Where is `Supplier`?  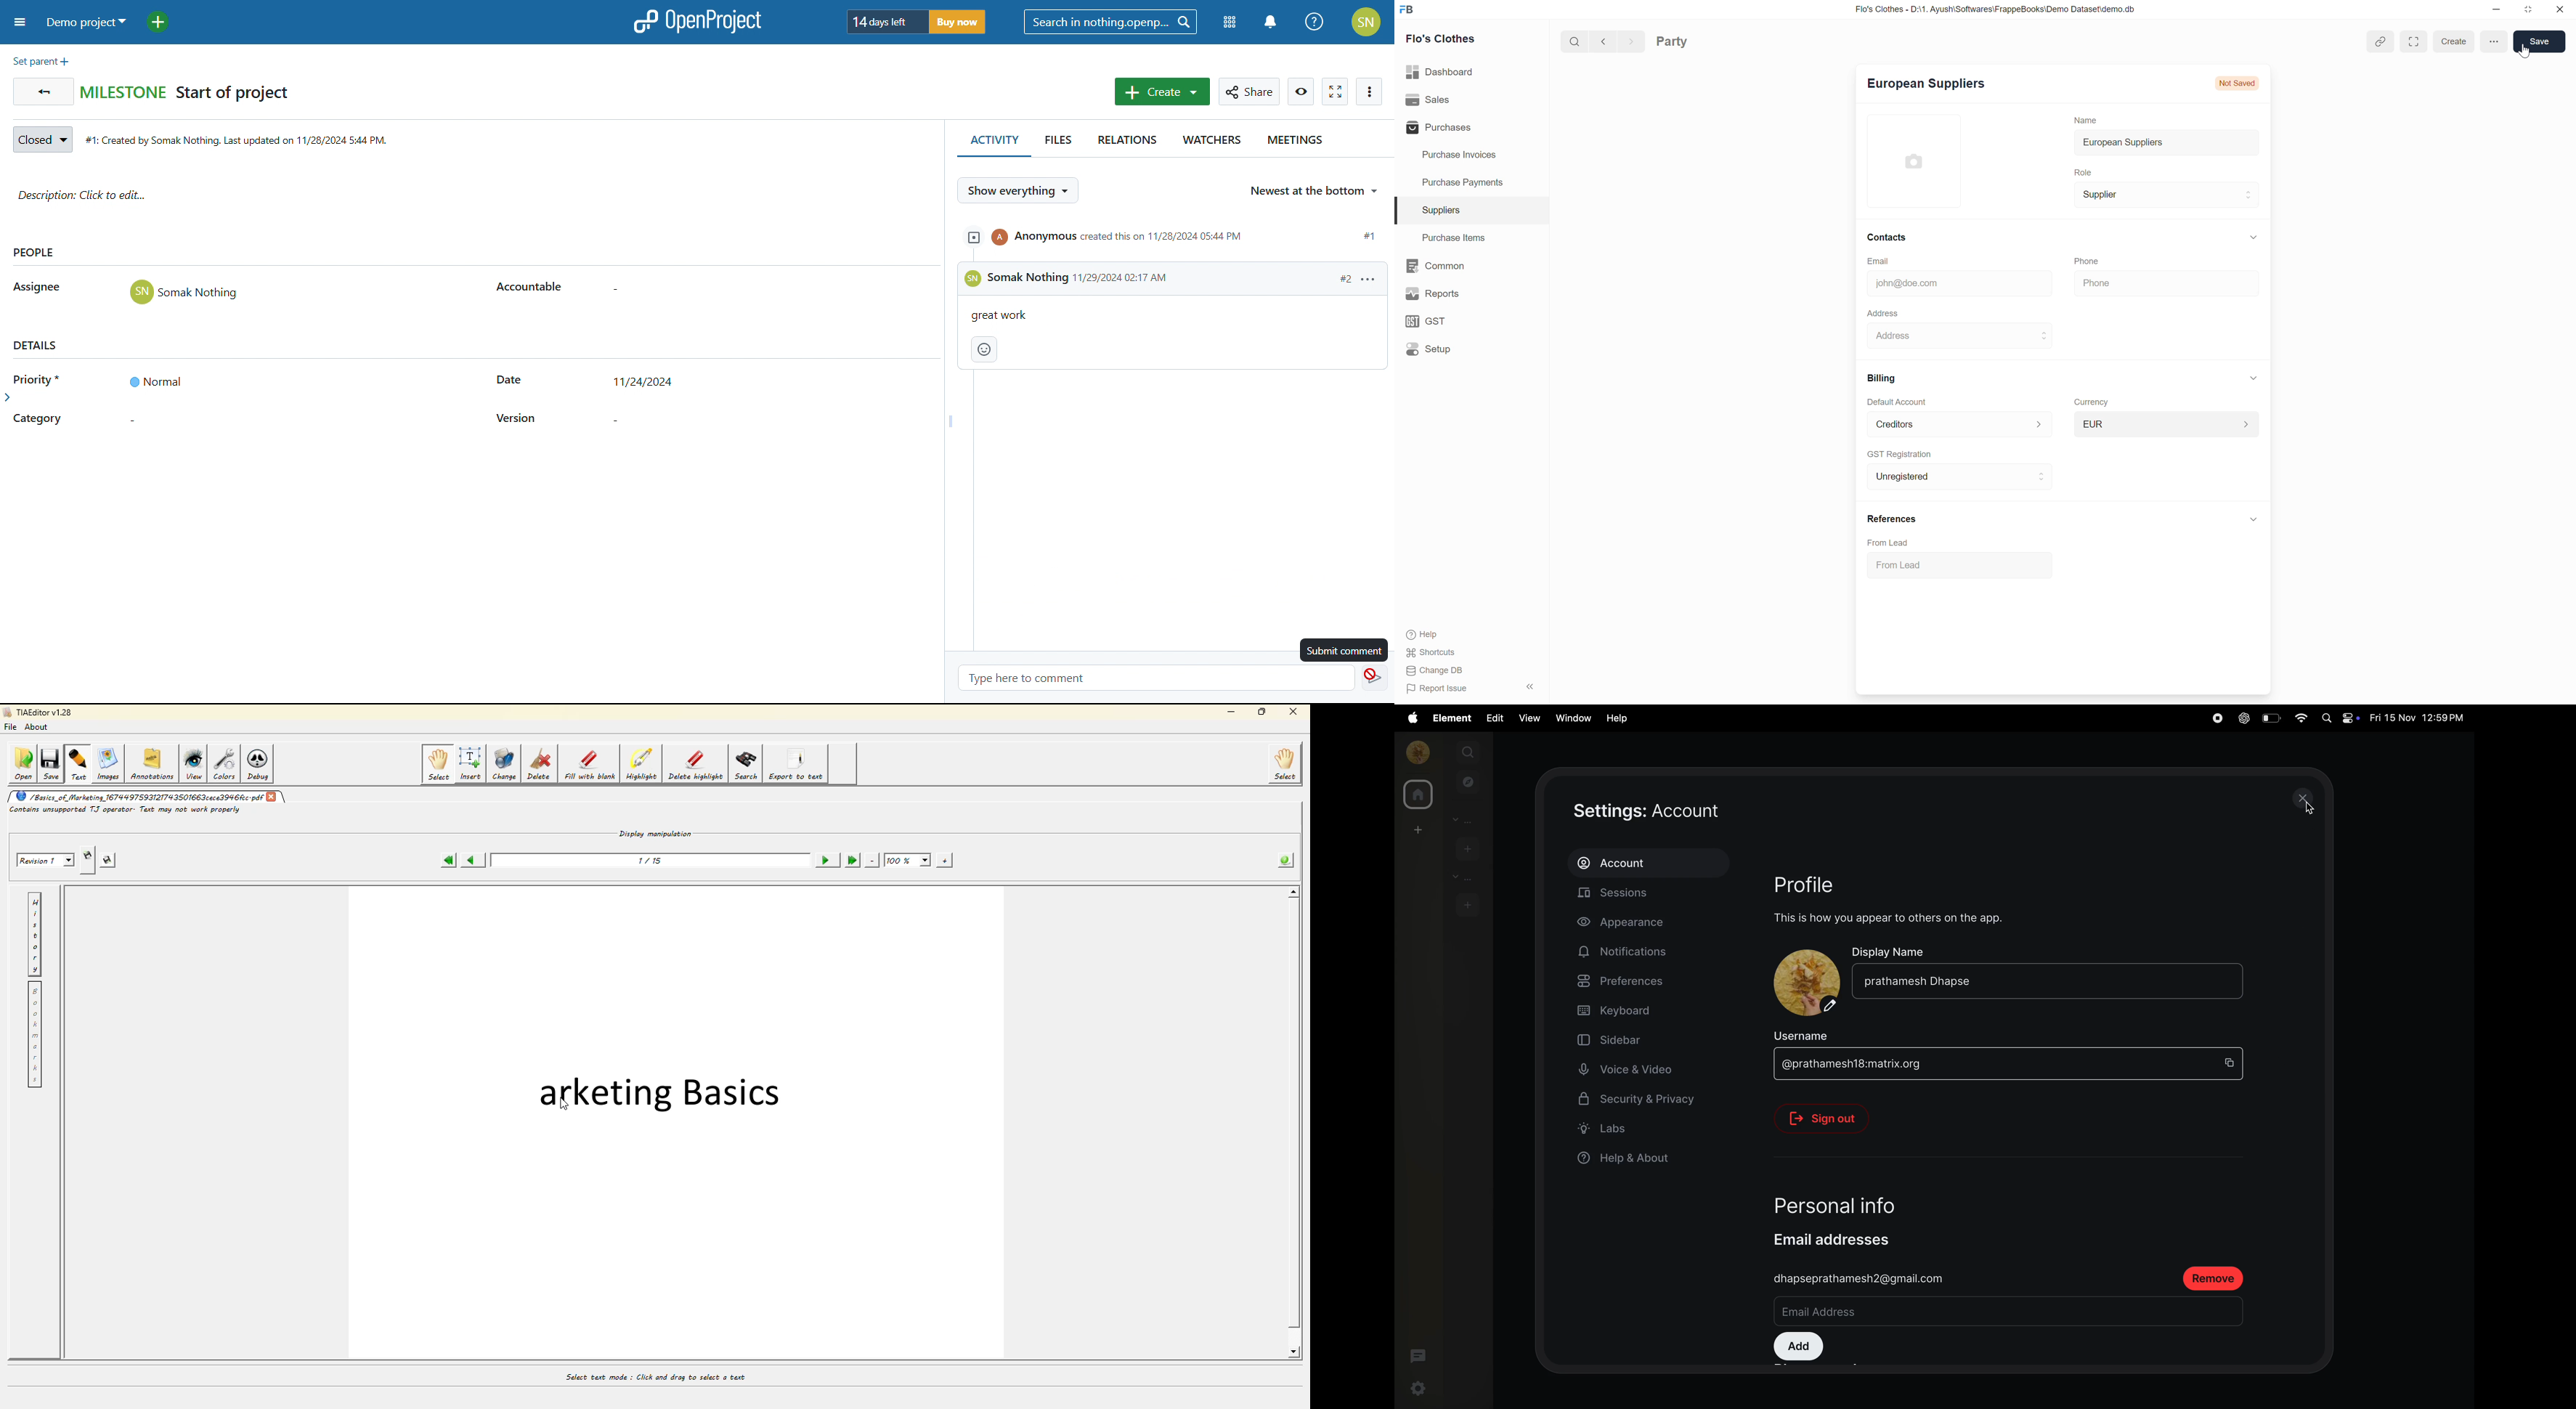
Supplier is located at coordinates (2096, 194).